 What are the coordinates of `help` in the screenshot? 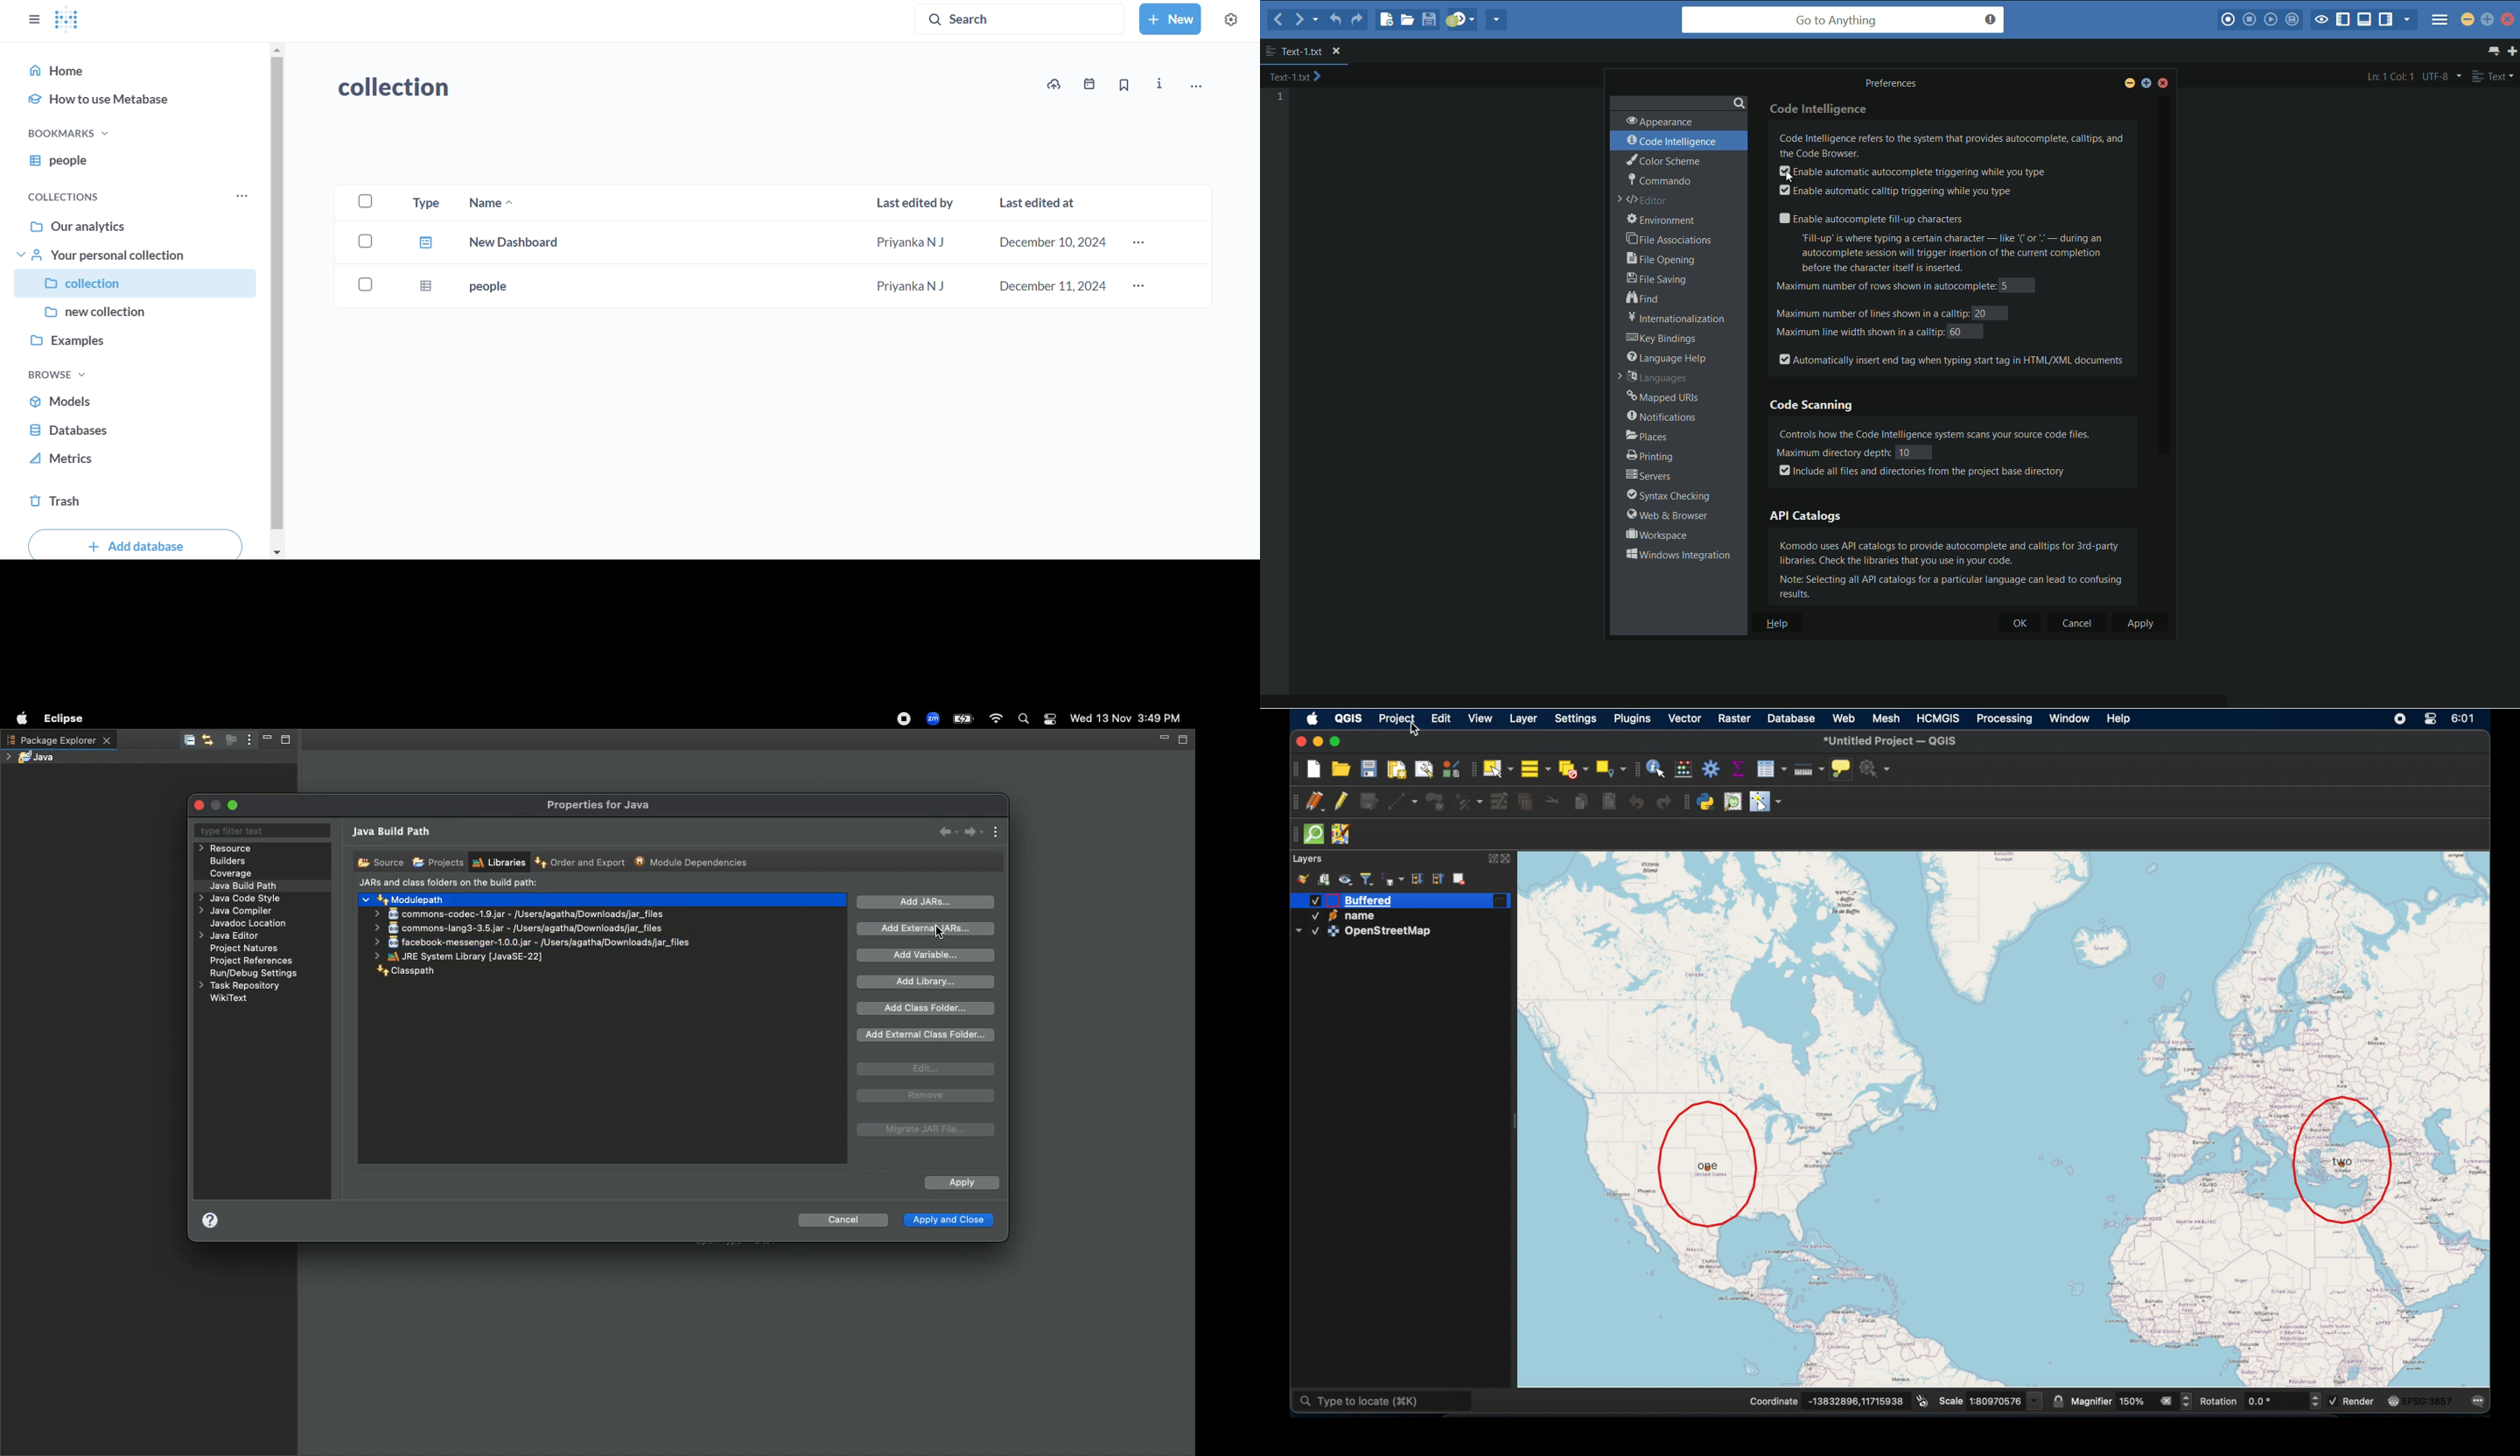 It's located at (2120, 721).